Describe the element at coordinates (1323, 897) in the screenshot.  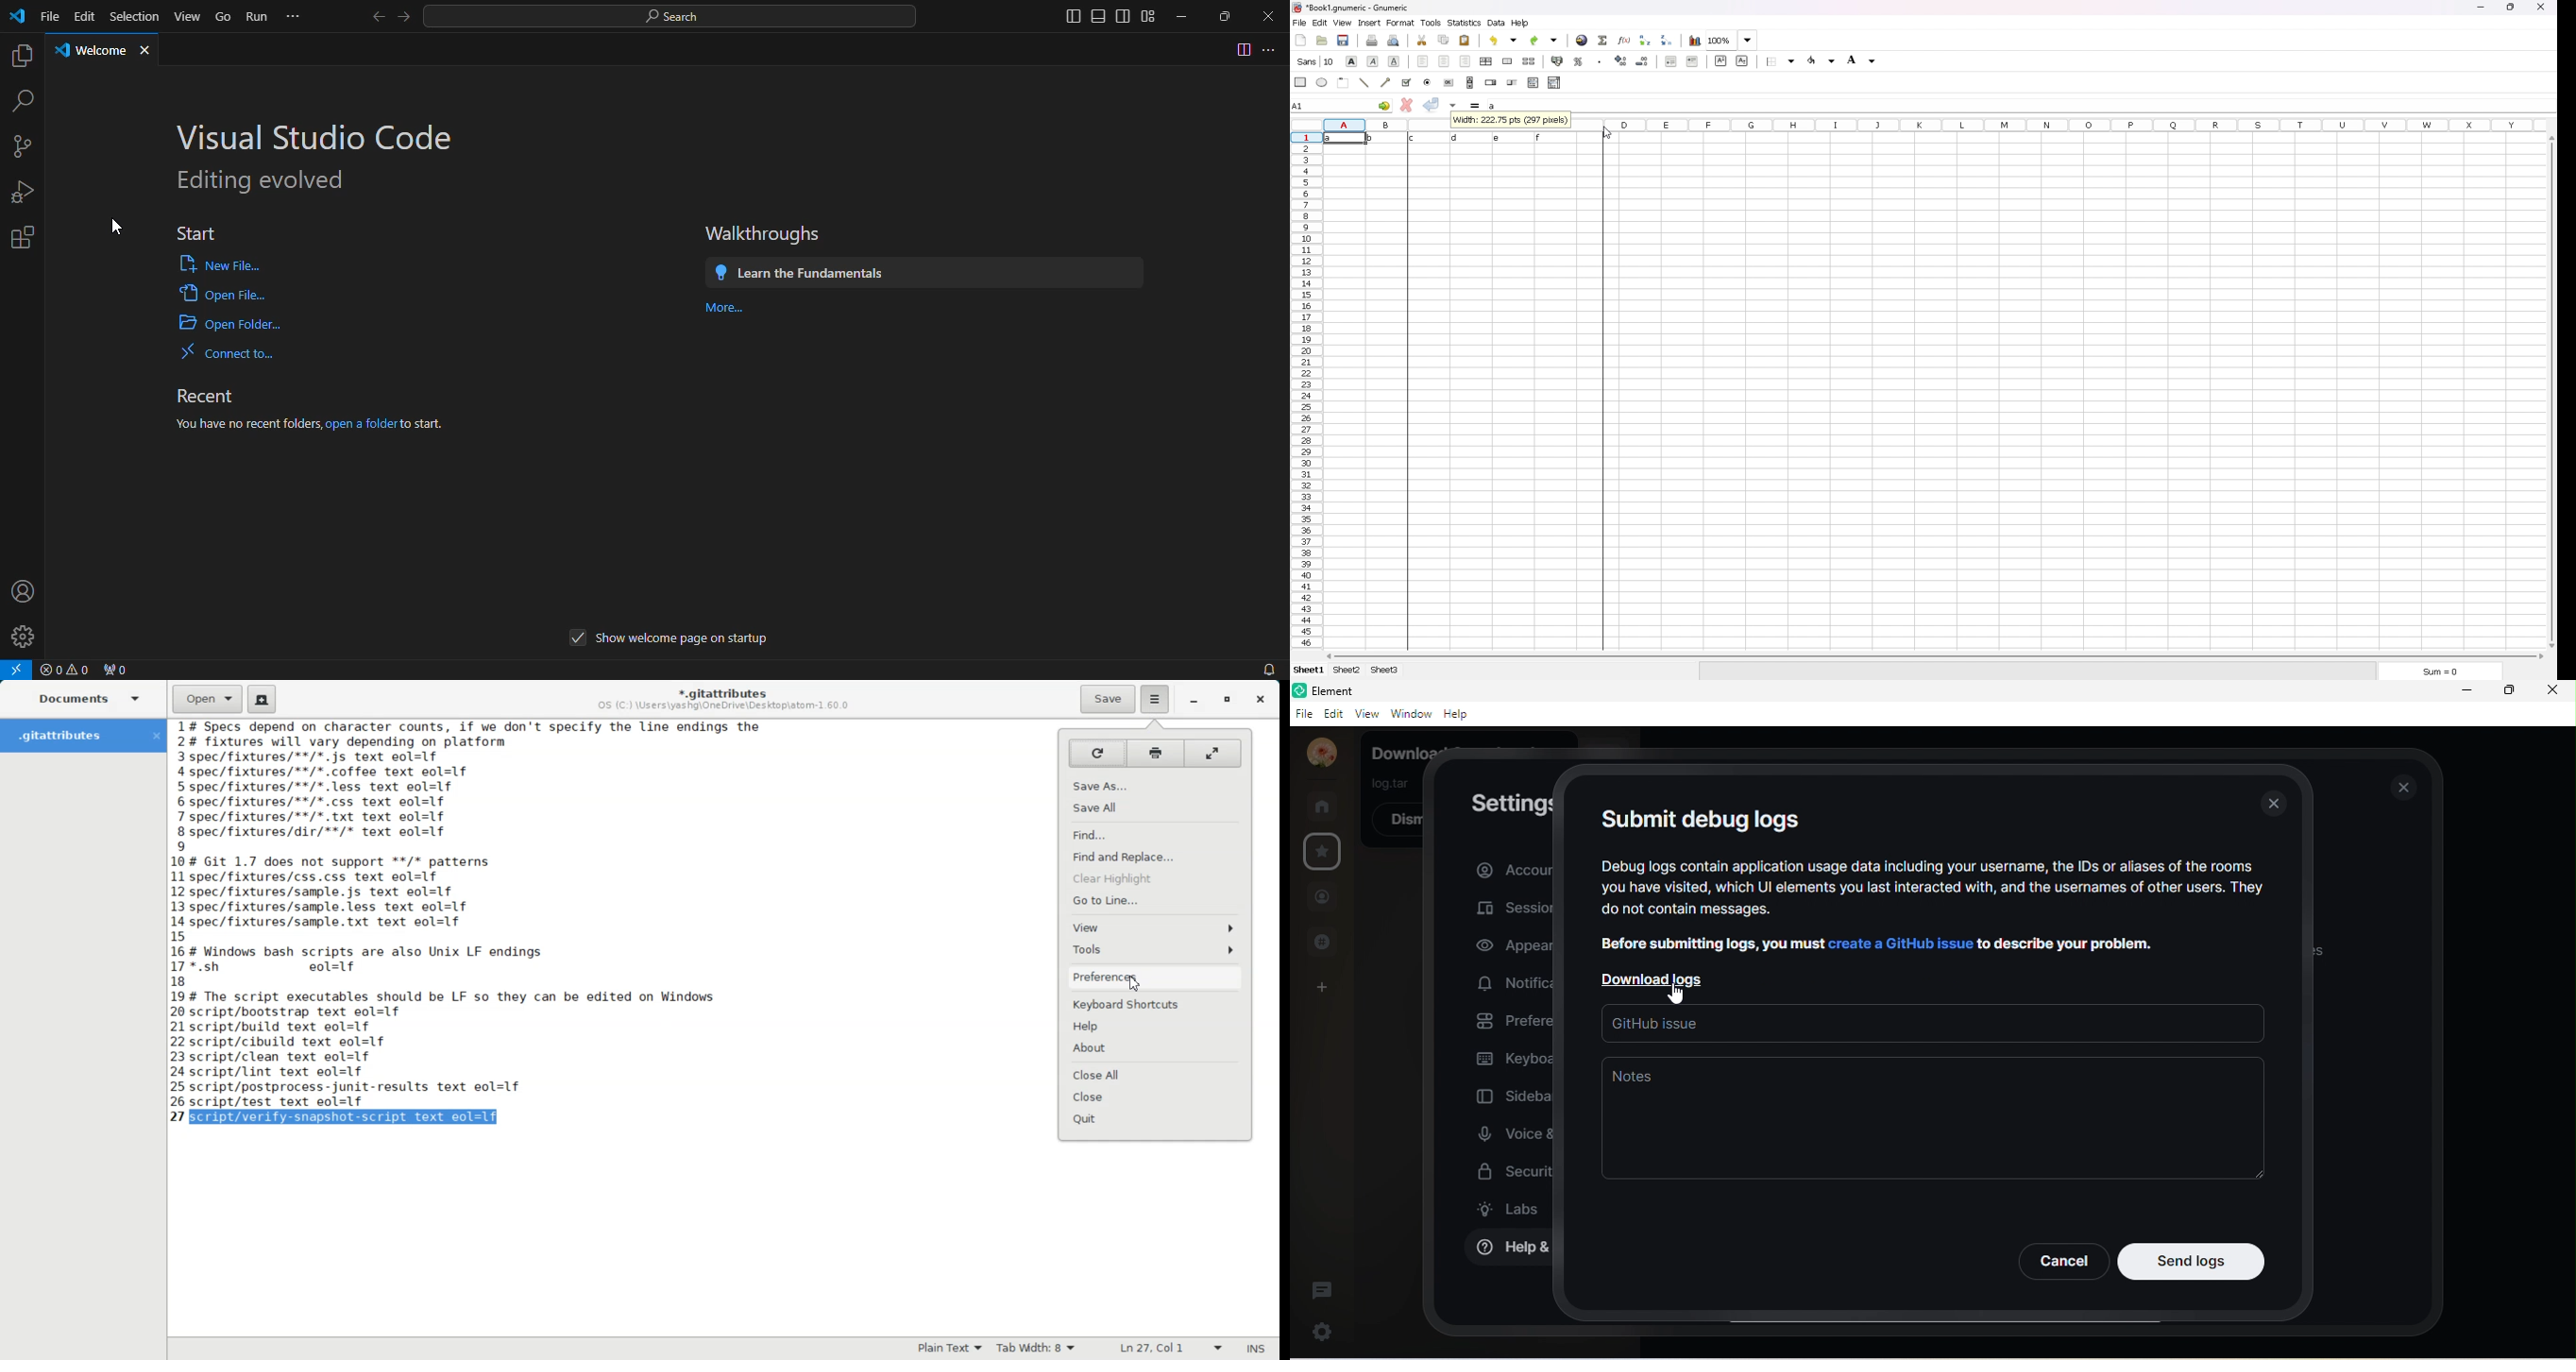
I see `people` at that location.